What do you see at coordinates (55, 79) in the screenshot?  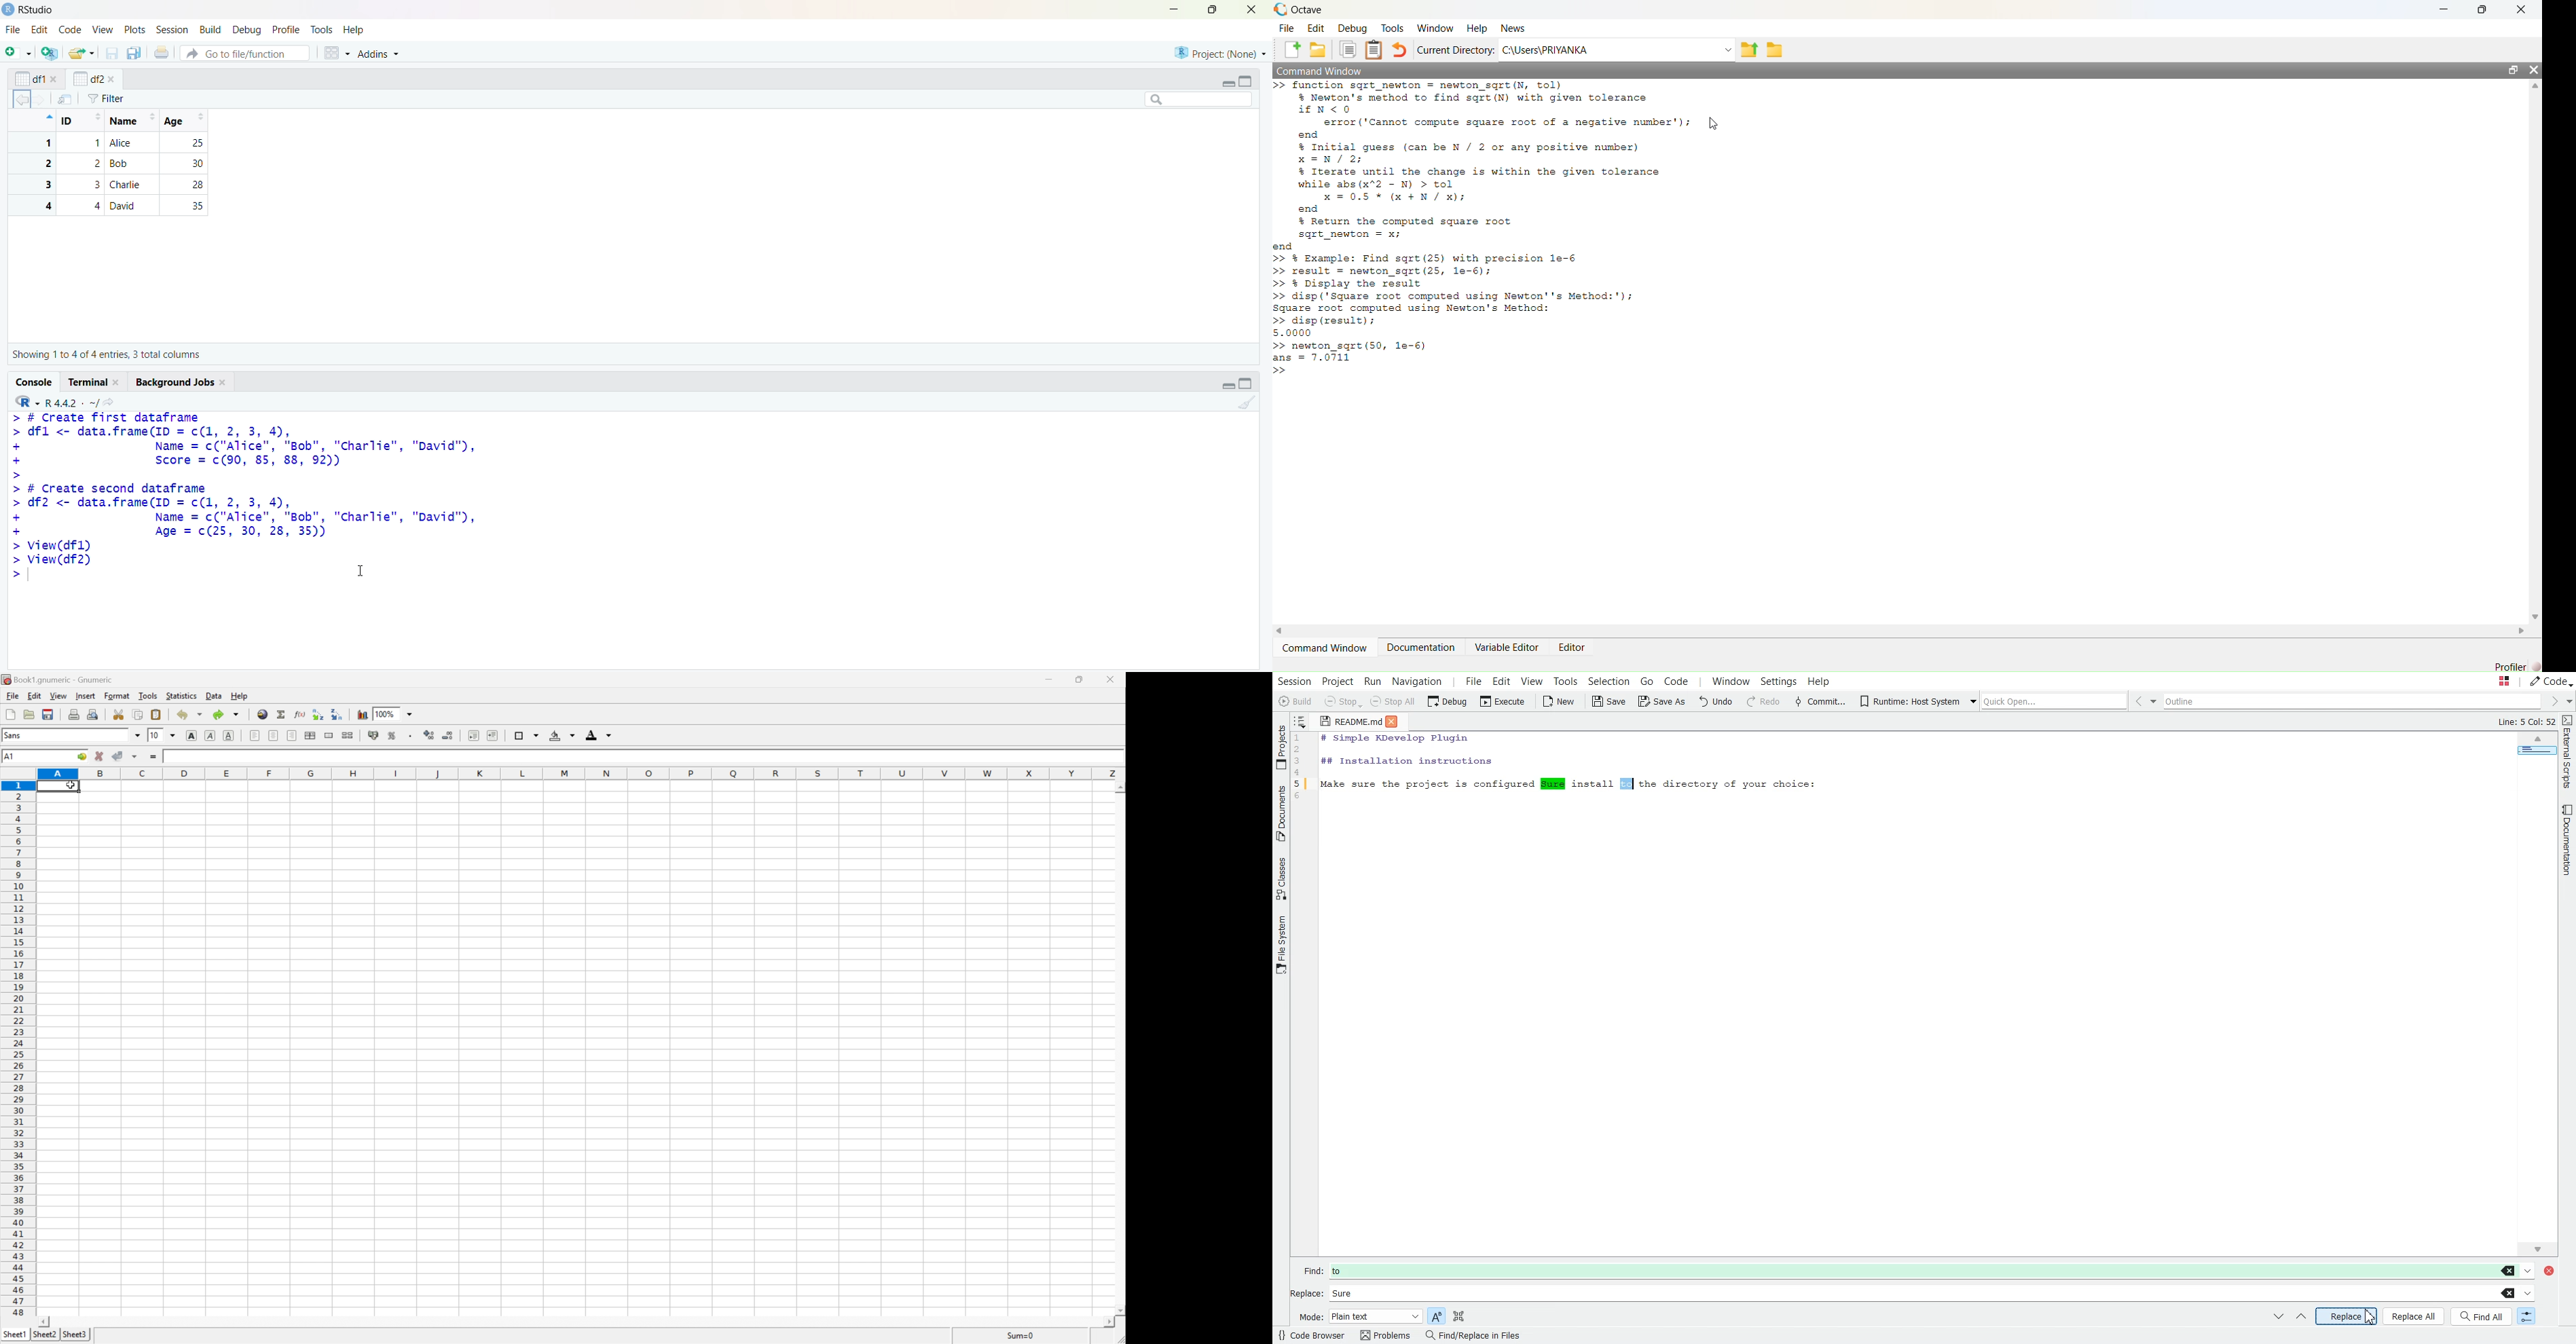 I see `close` at bounding box center [55, 79].